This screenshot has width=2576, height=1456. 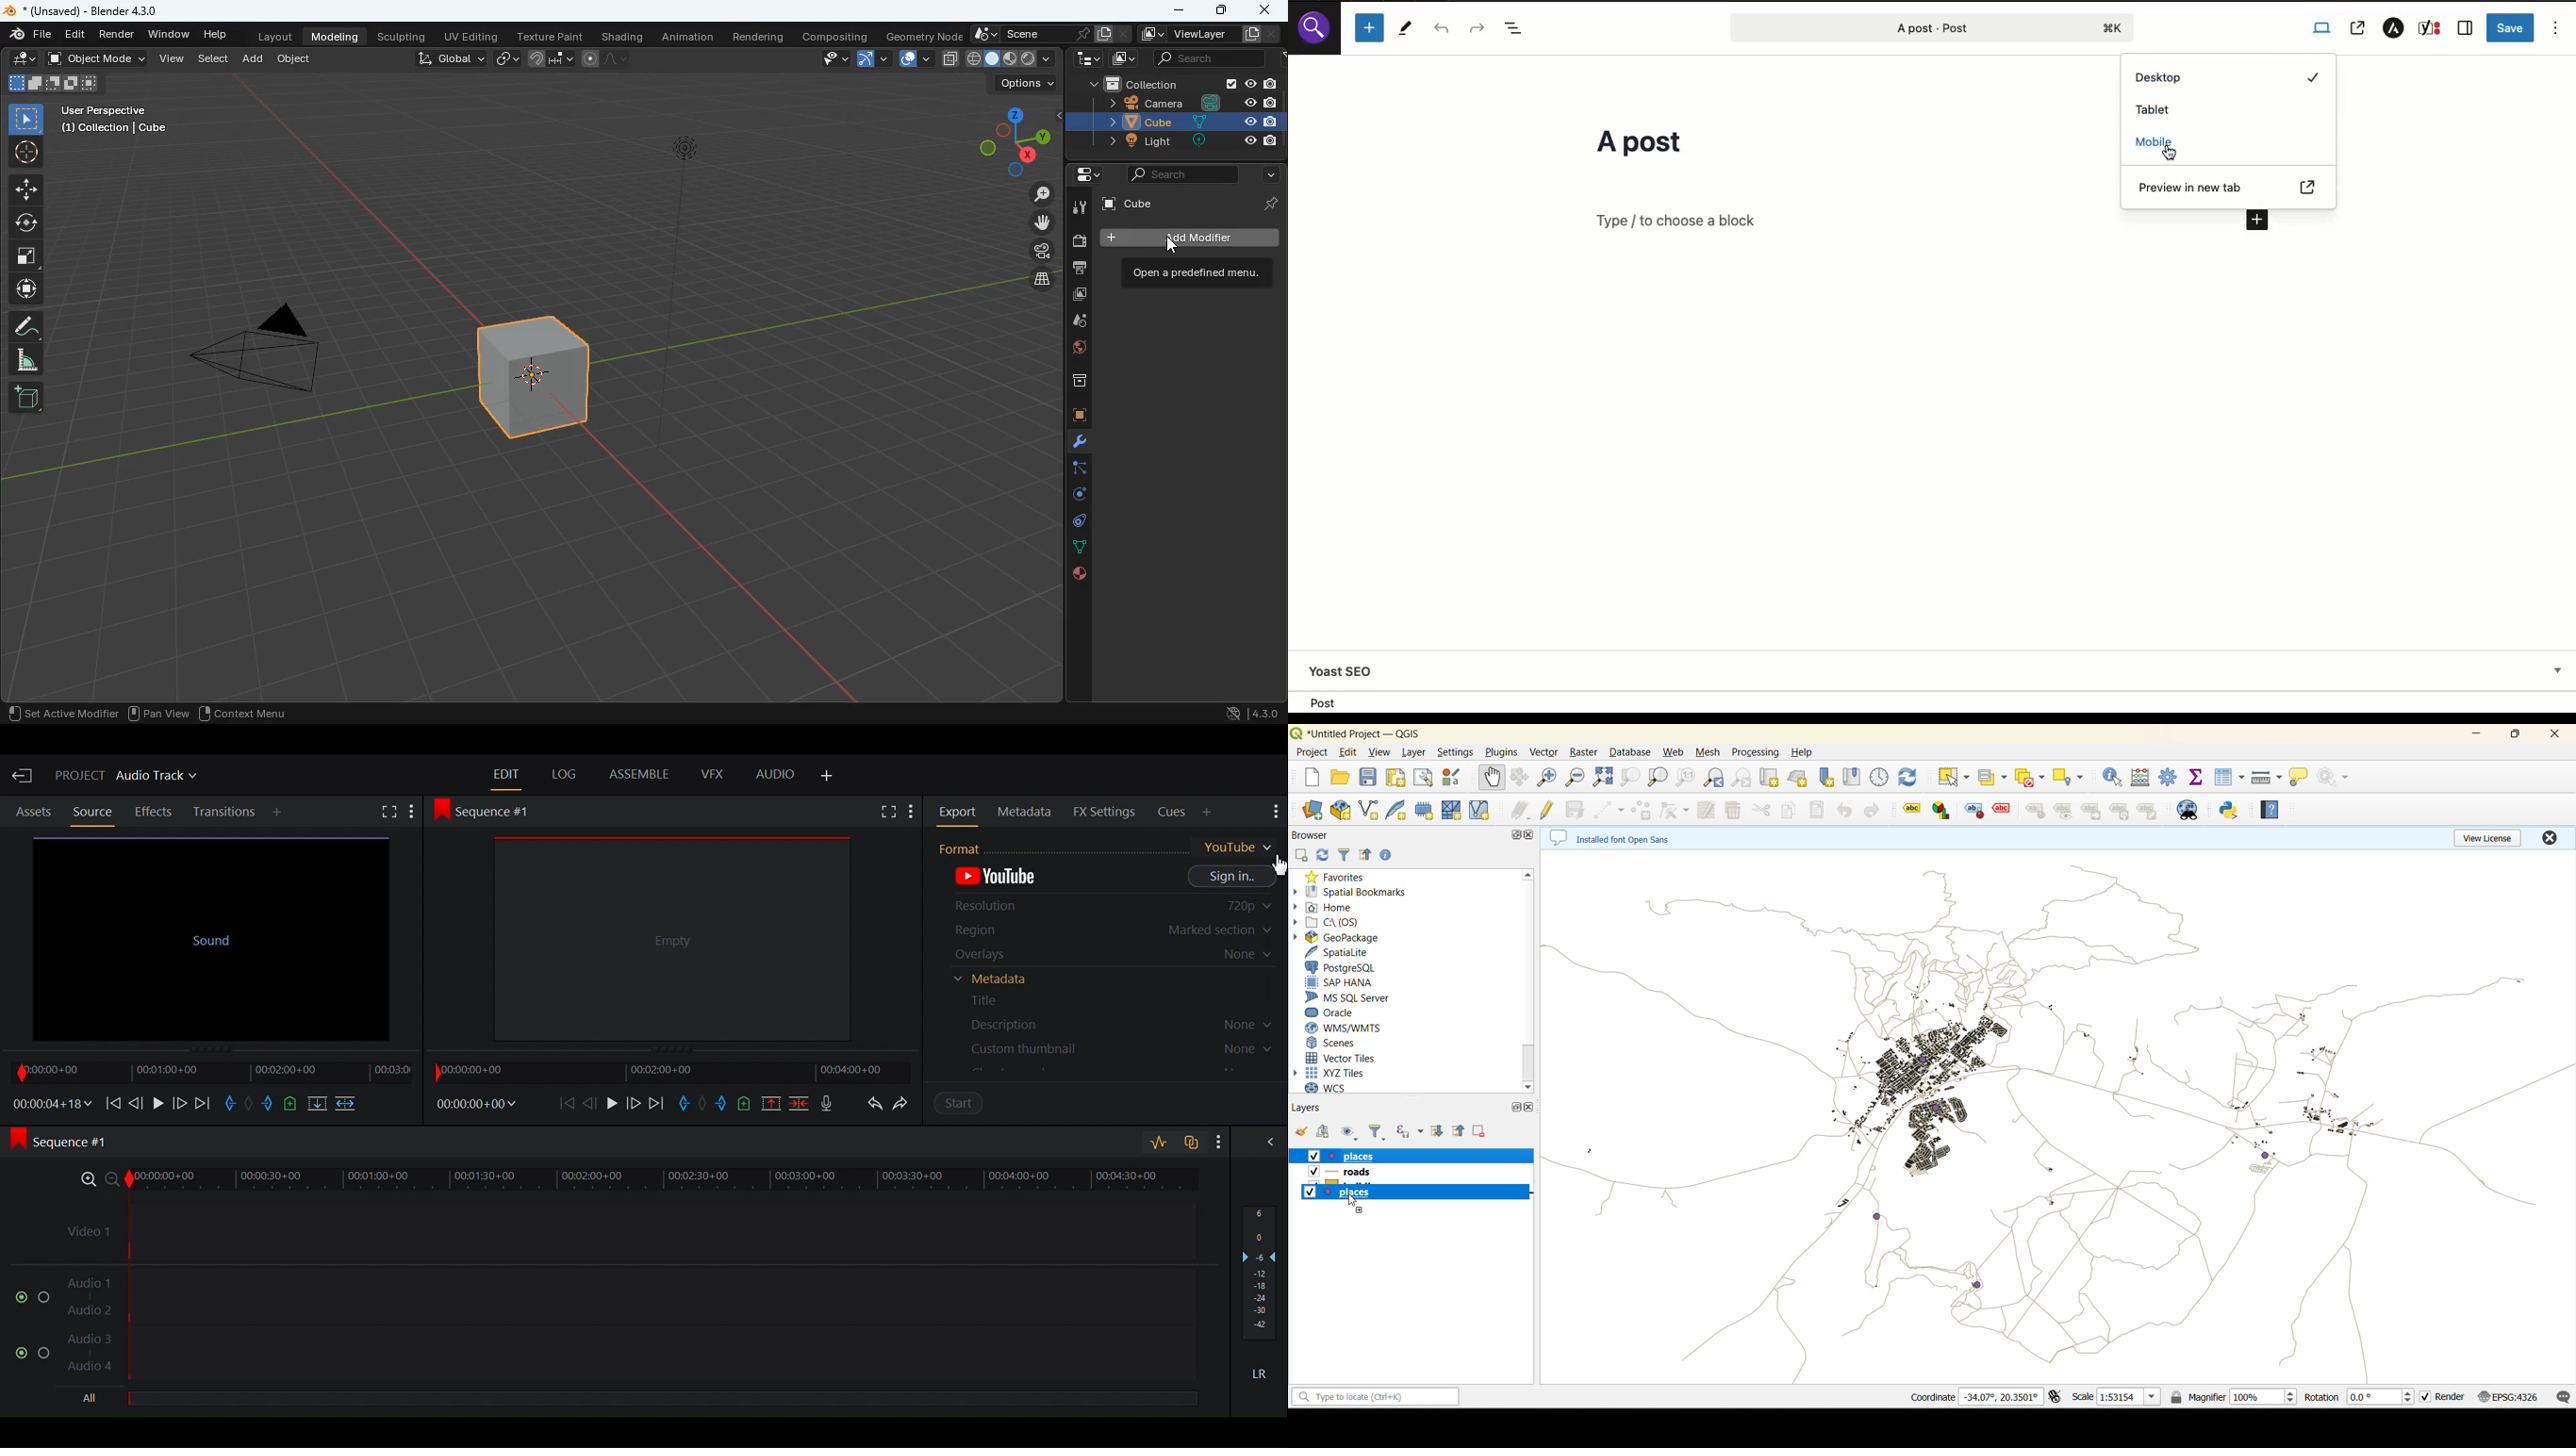 I want to click on no action, so click(x=2334, y=777).